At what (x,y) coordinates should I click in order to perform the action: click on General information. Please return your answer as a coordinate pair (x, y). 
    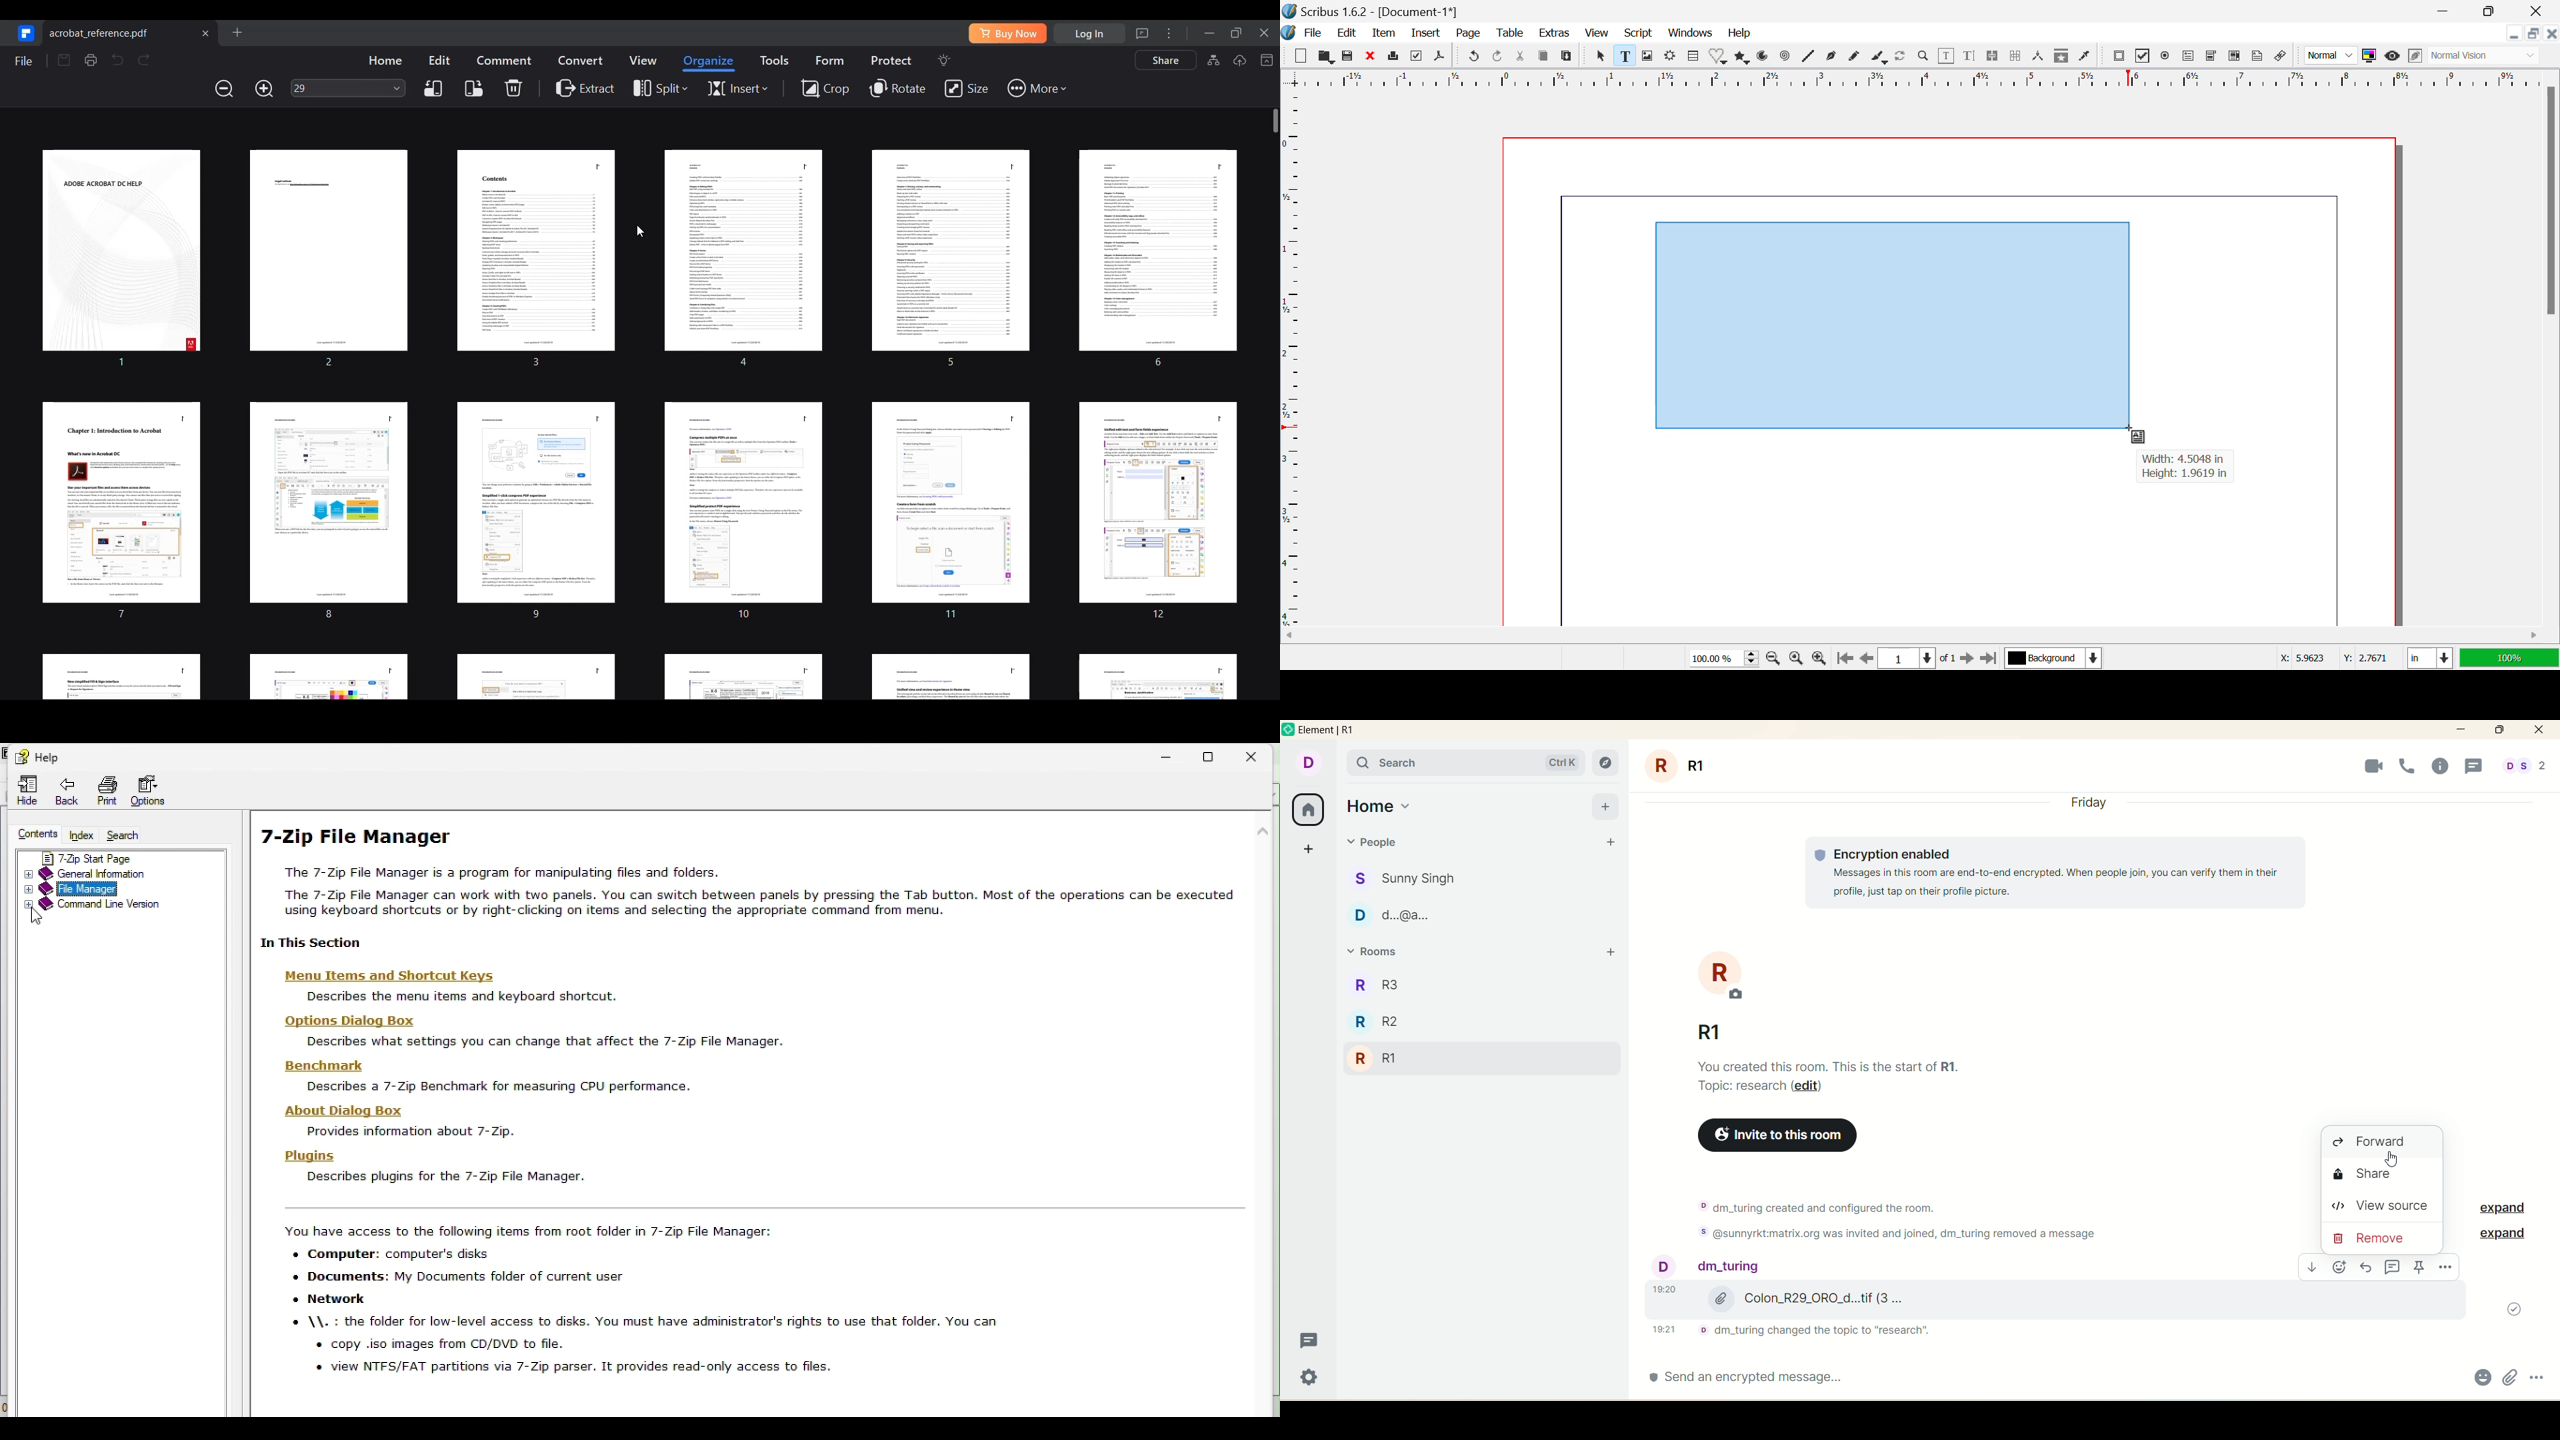
    Looking at the image, I should click on (106, 873).